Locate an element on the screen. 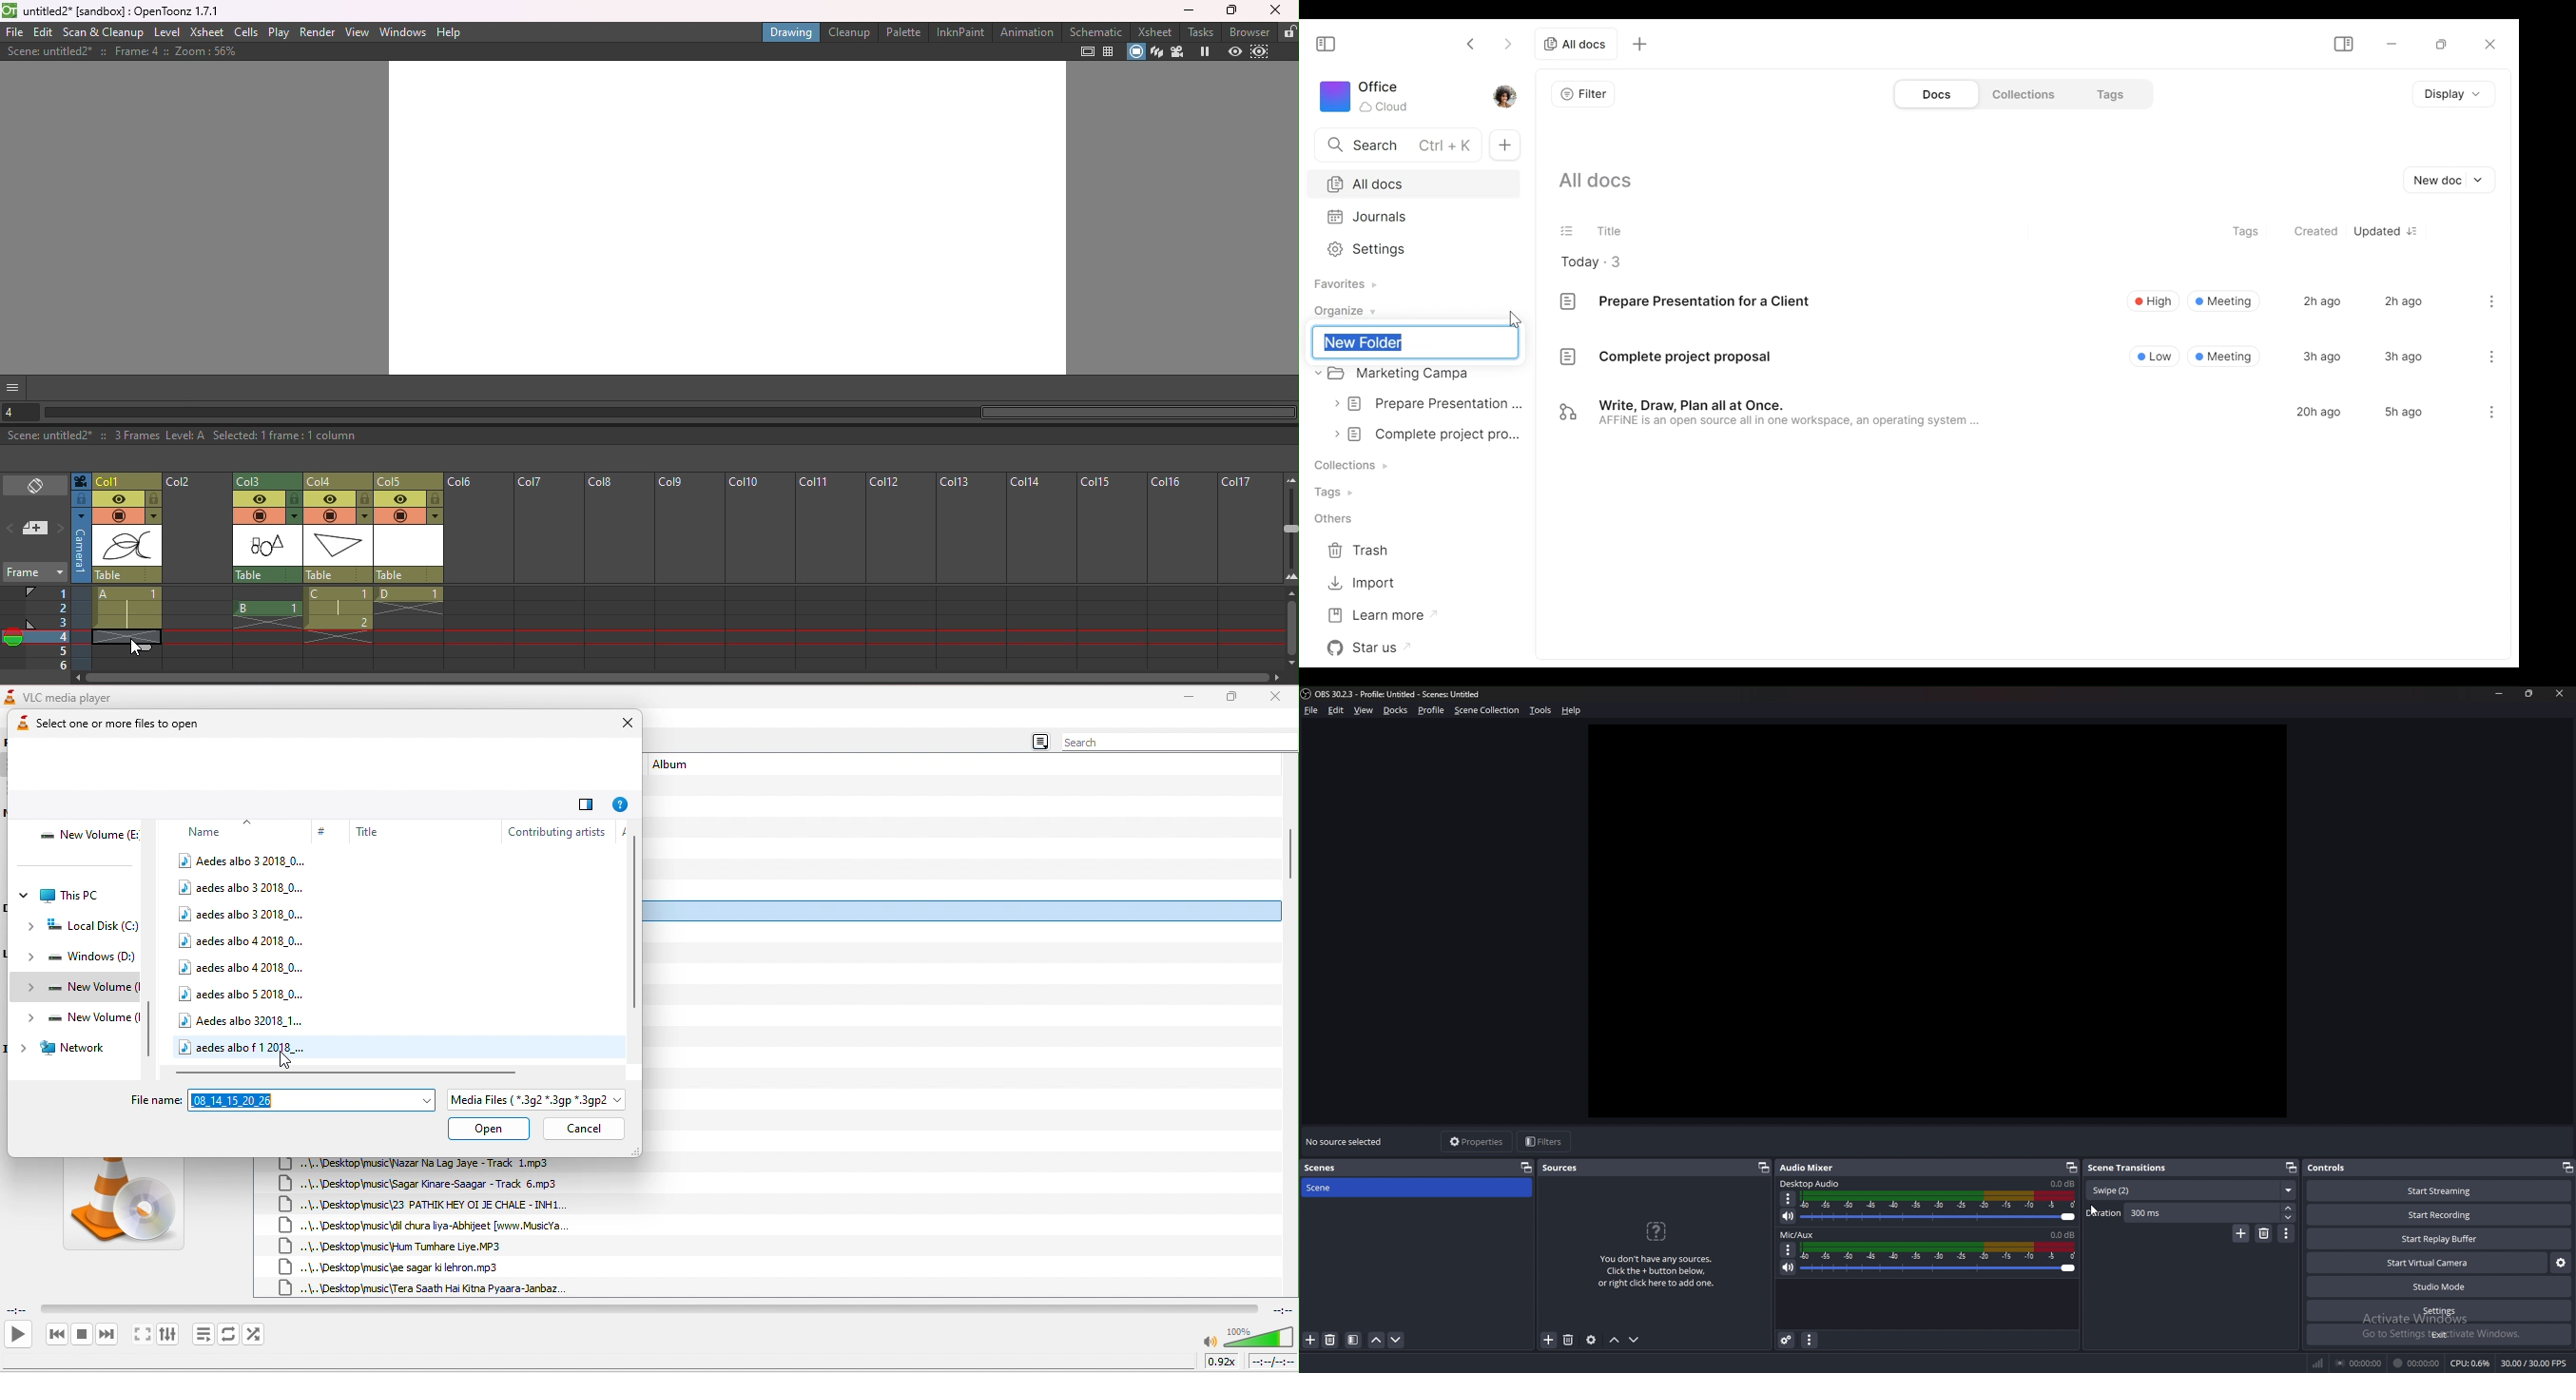 This screenshot has height=1400, width=2576. toggle playlist is located at coordinates (203, 1334).